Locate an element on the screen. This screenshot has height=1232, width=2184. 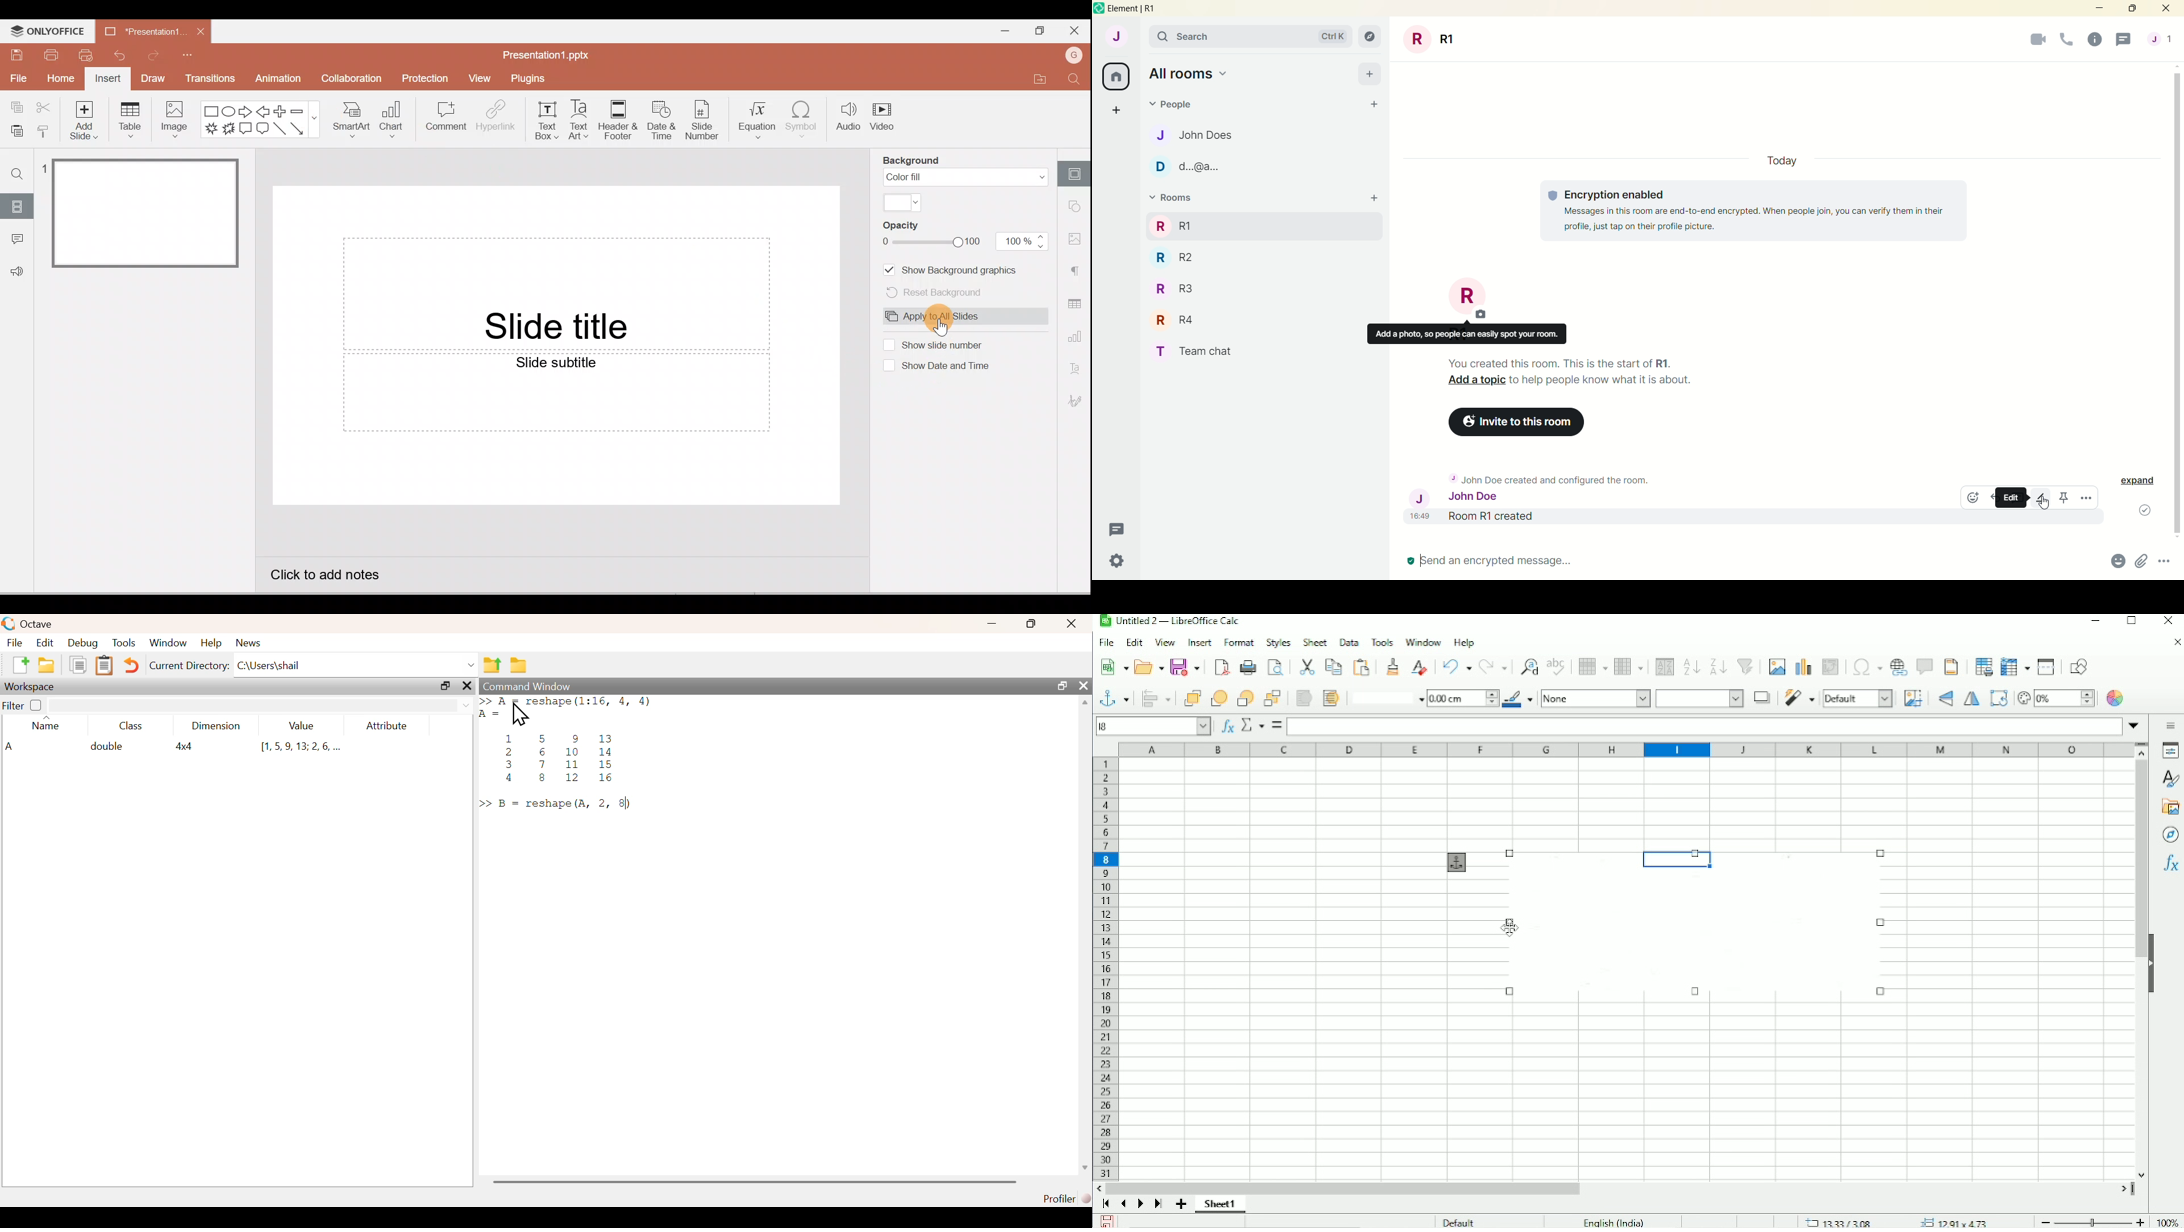
Apply to all slides is located at coordinates (937, 316).